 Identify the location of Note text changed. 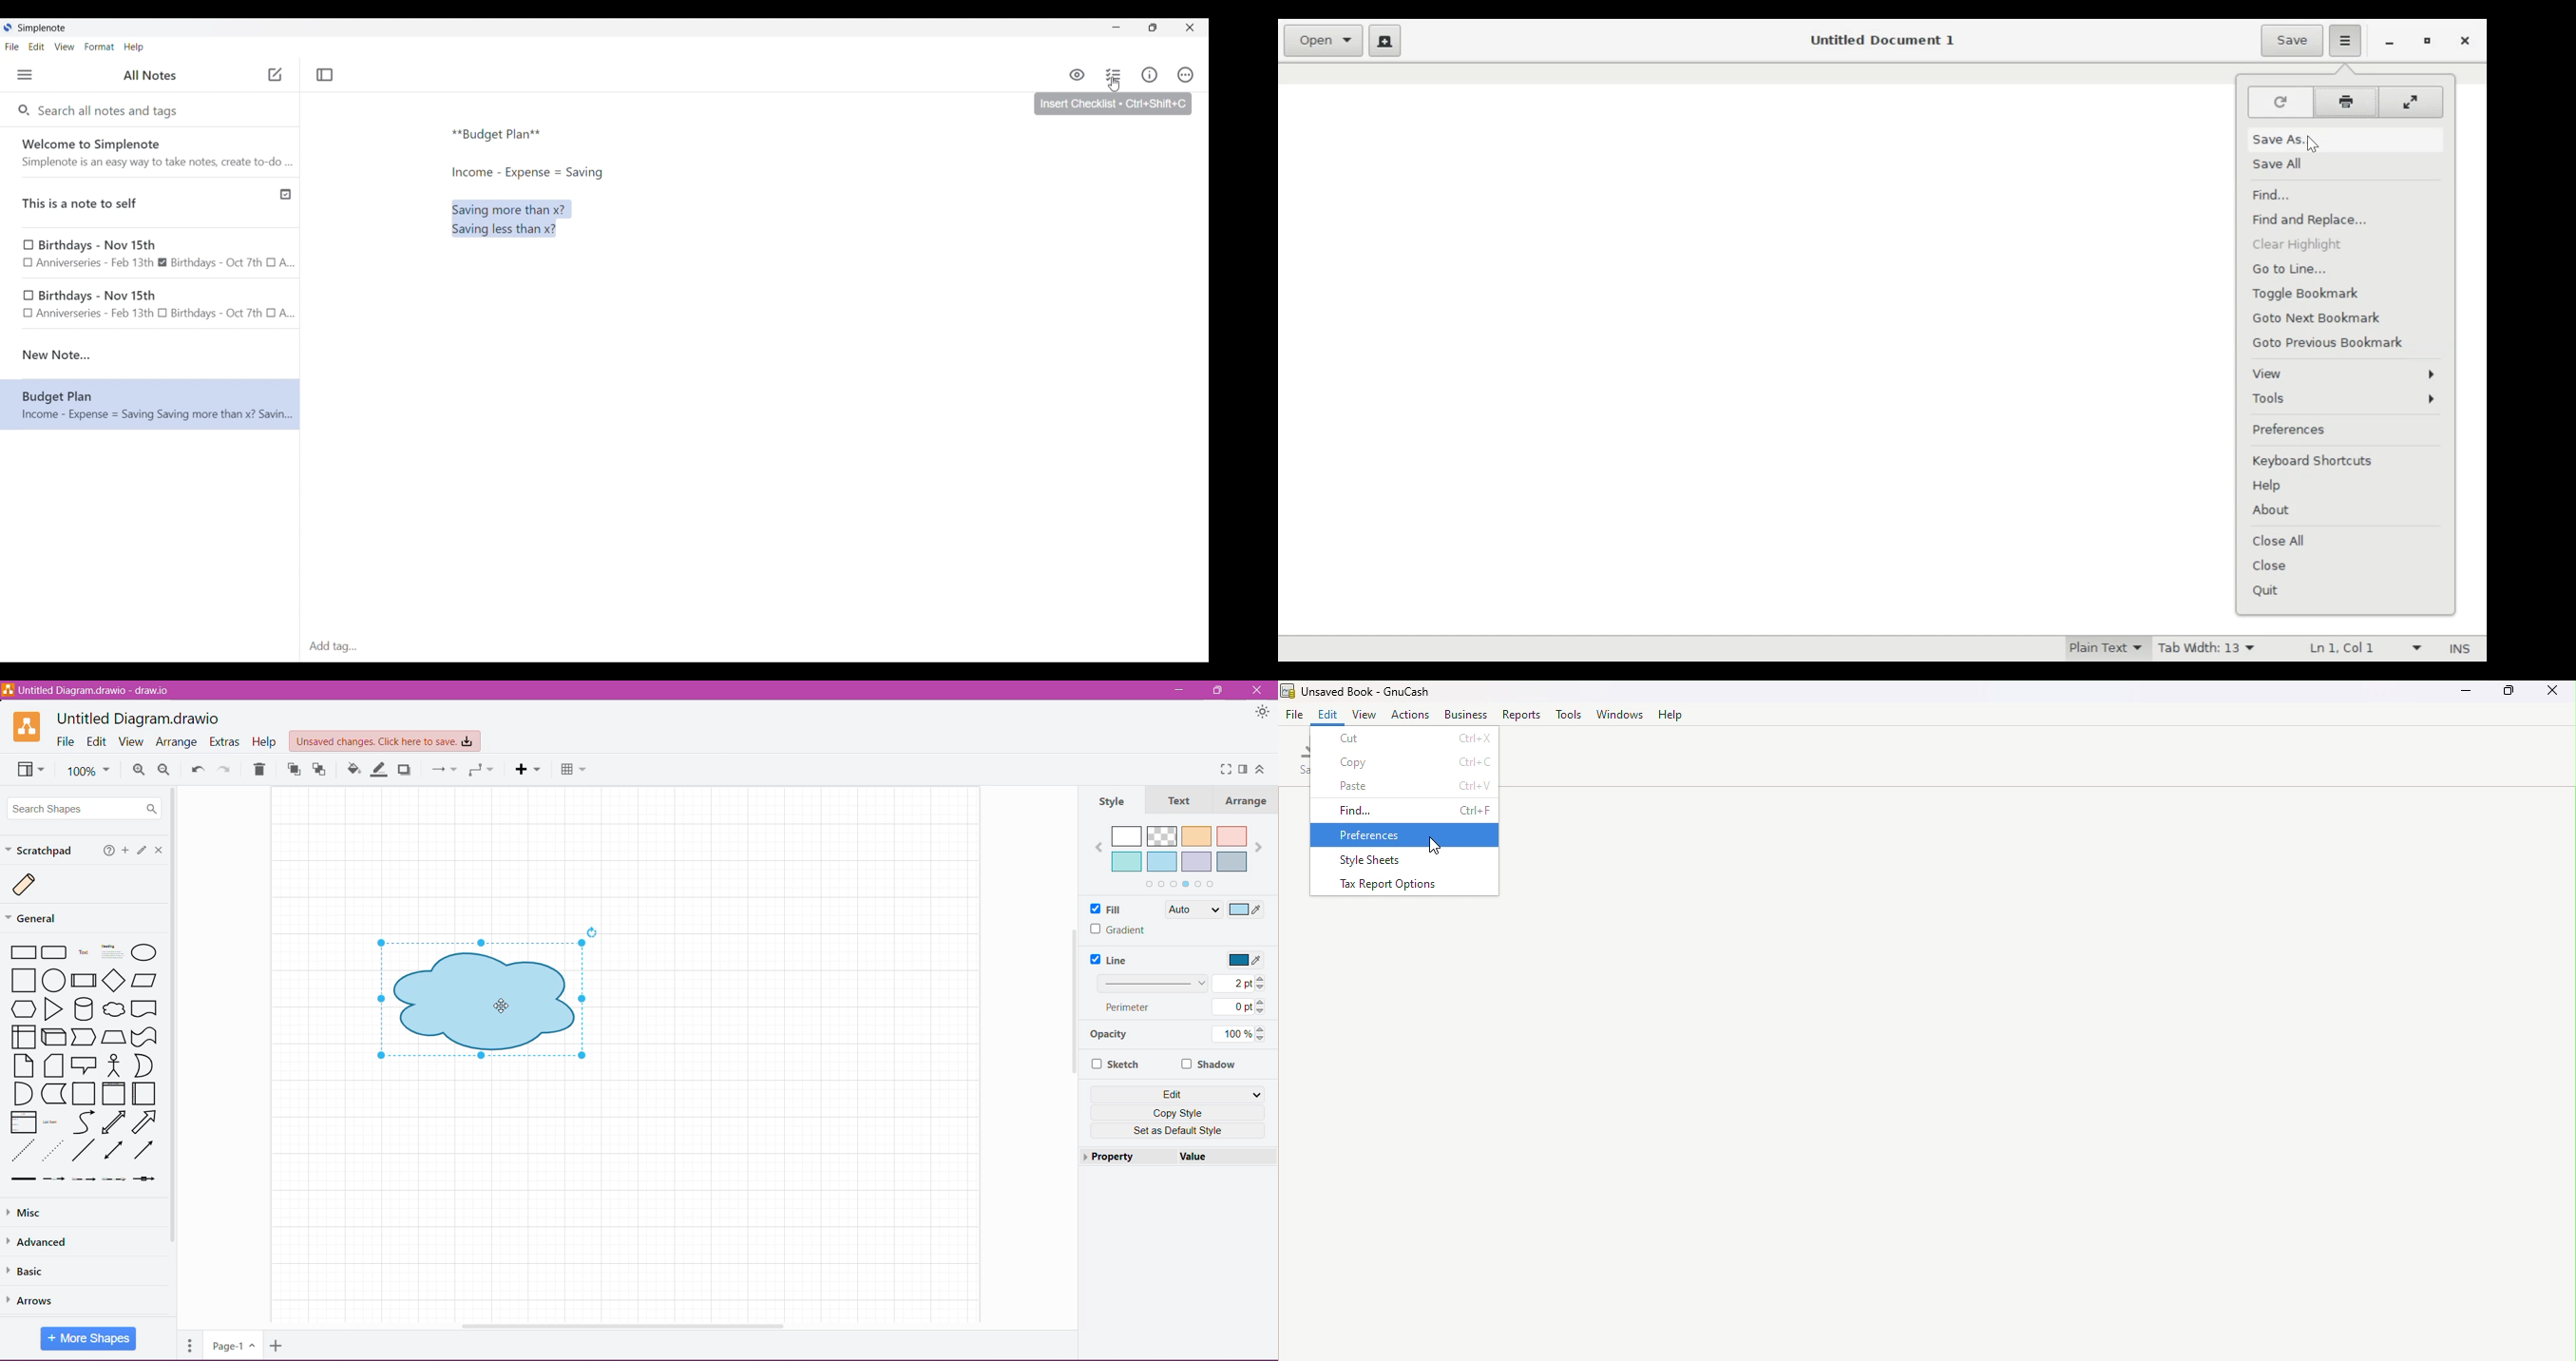
(150, 405).